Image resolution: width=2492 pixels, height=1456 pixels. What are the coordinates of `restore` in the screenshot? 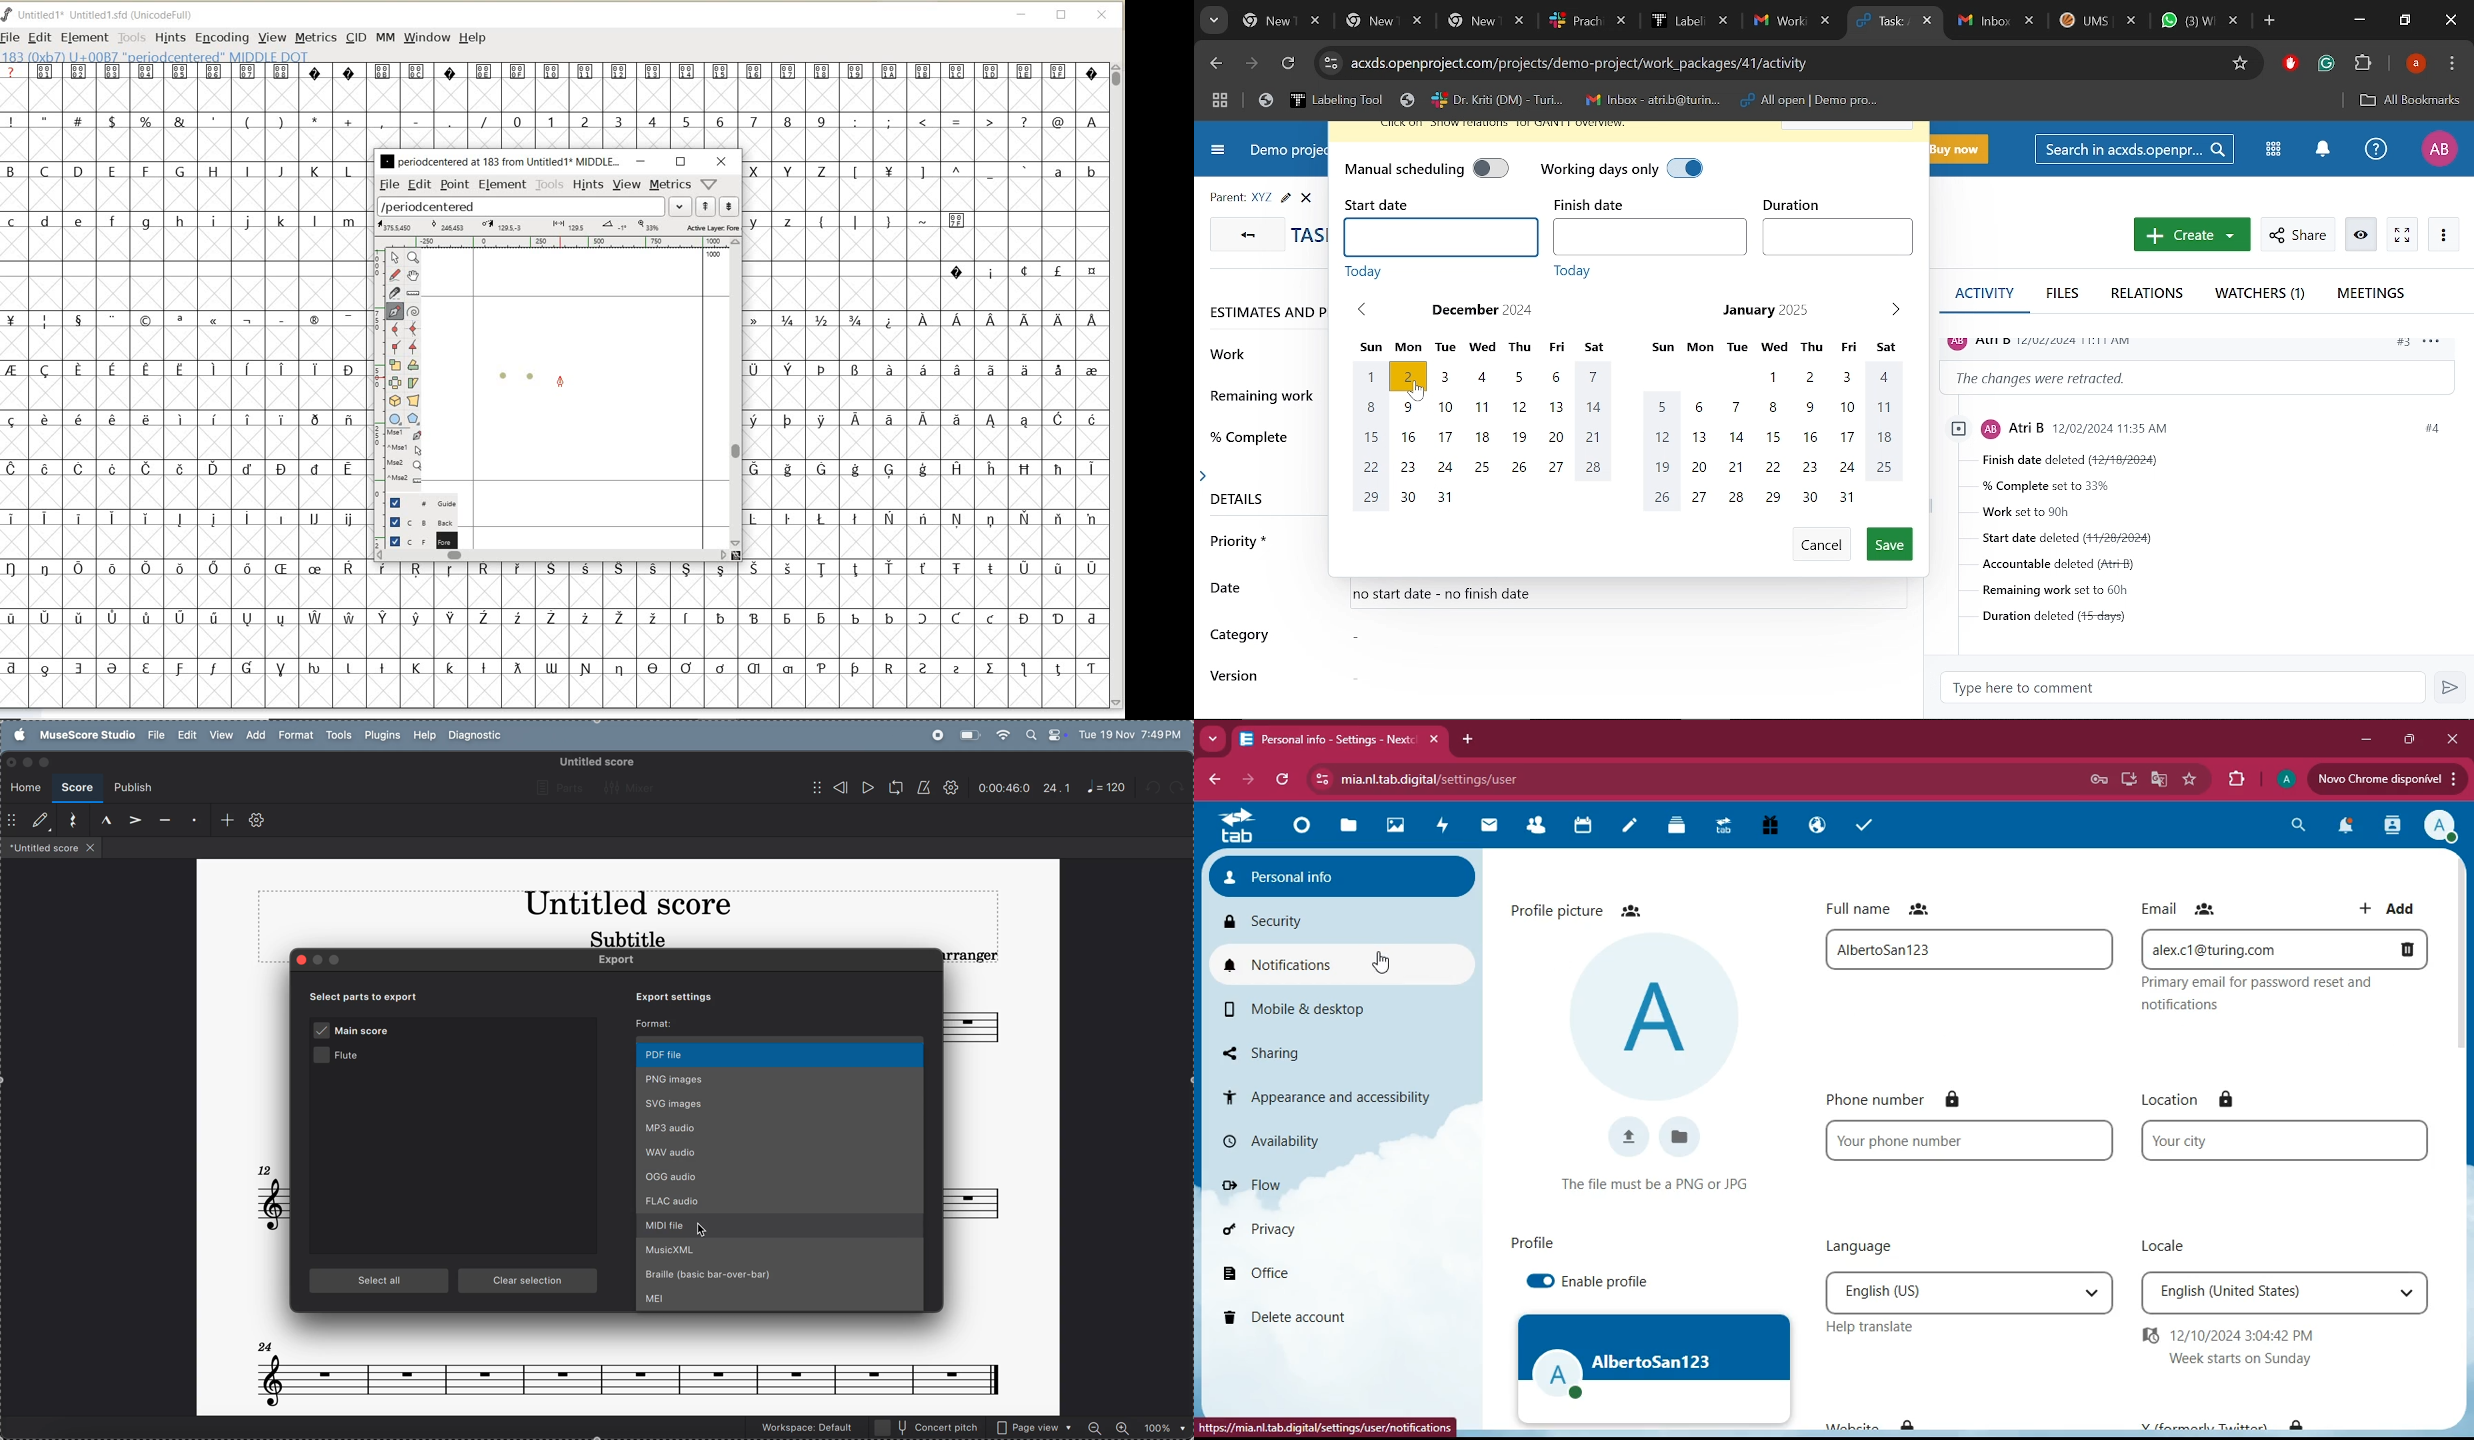 It's located at (681, 161).